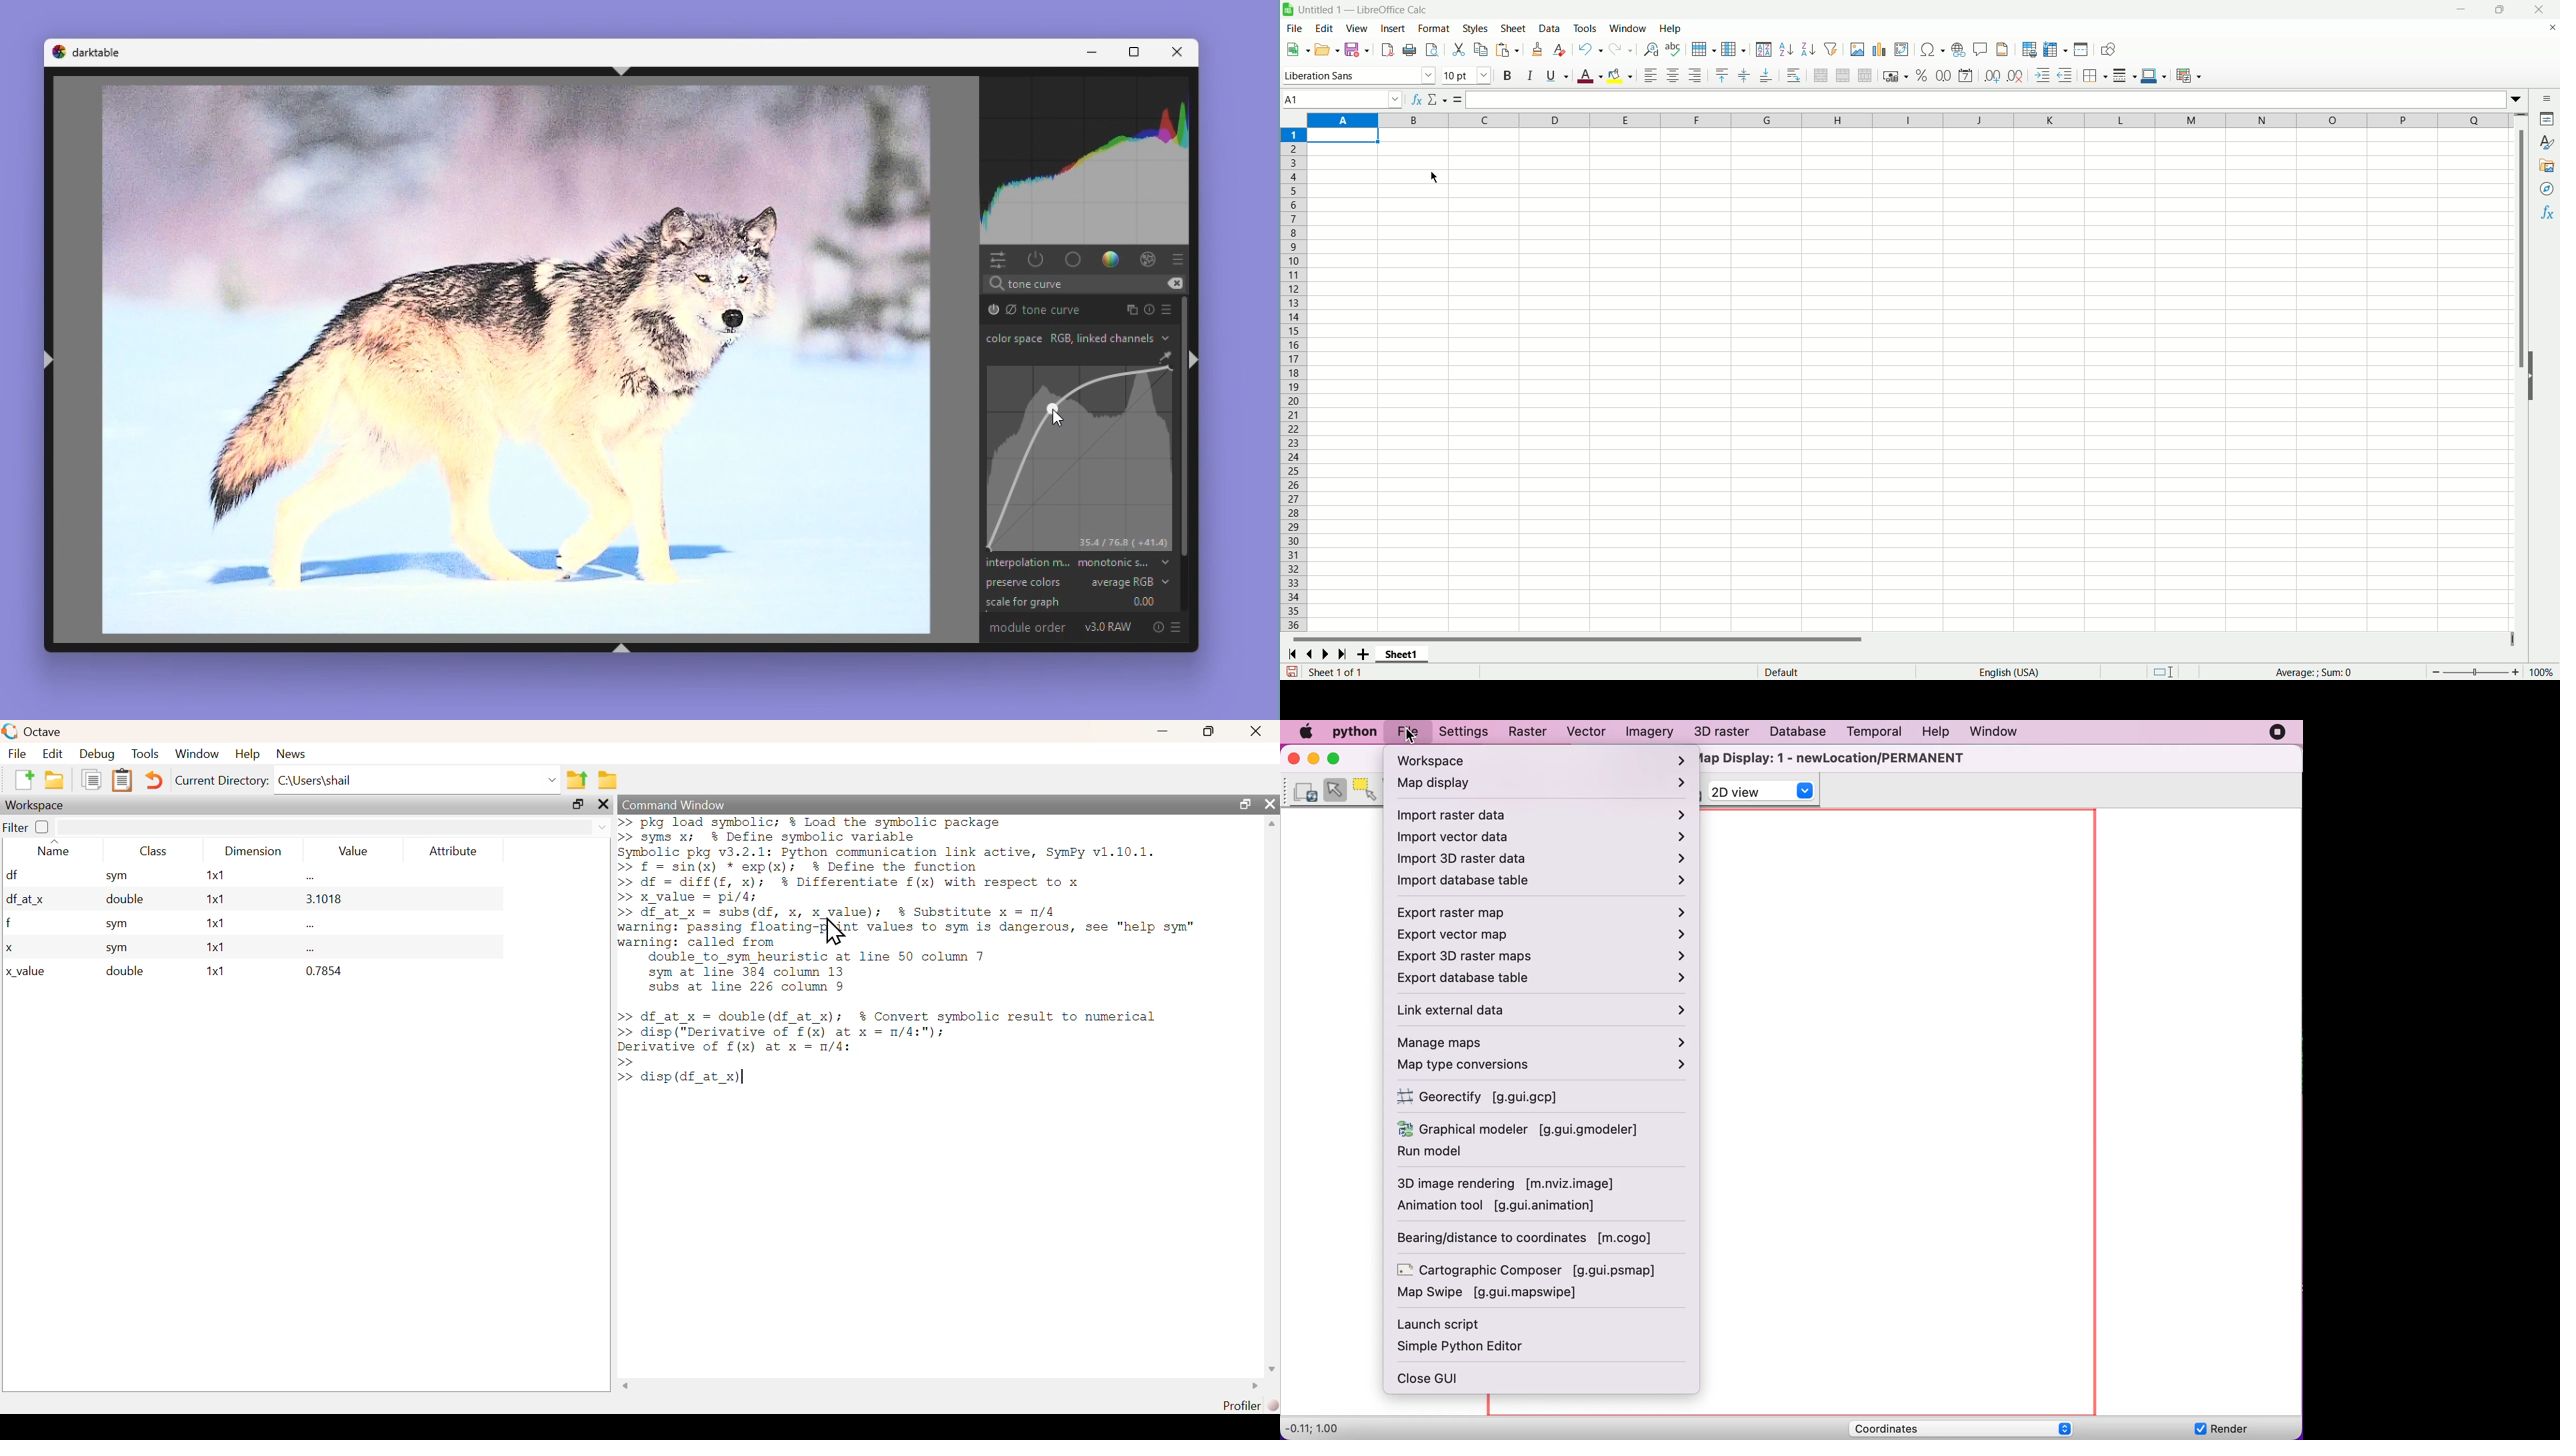  I want to click on save, so click(1292, 1665).